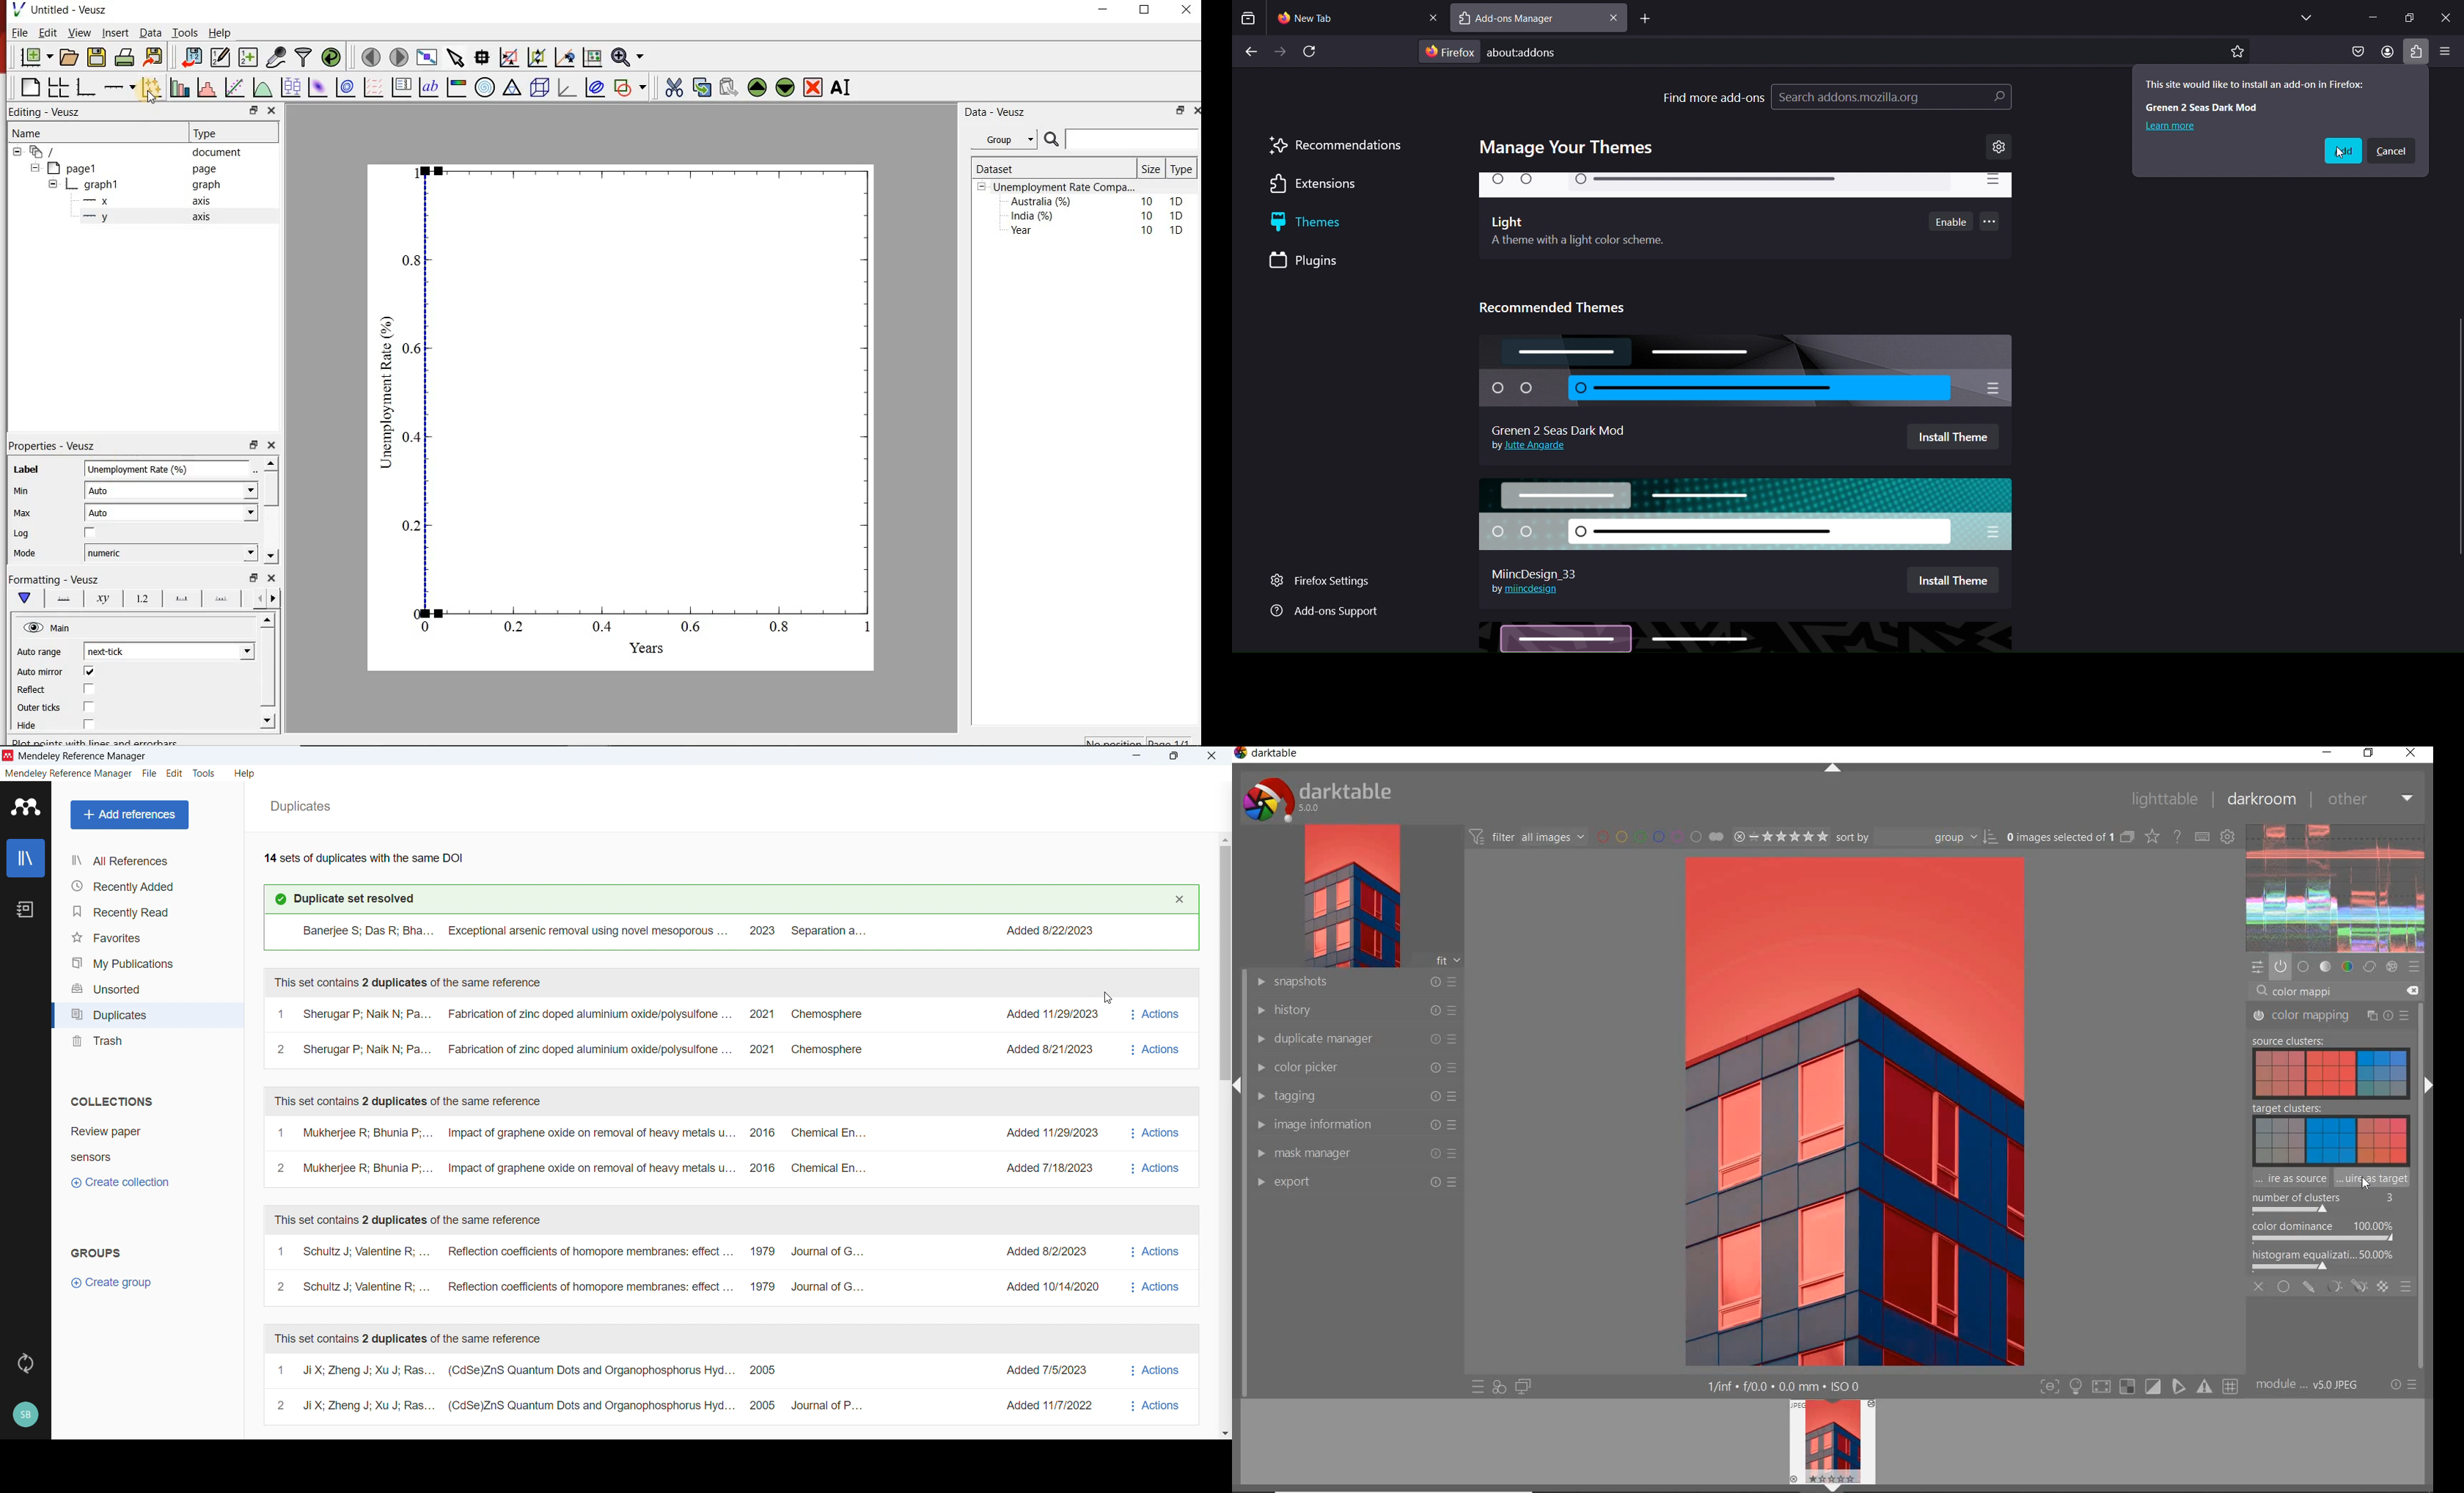 The width and height of the screenshot is (2464, 1512). I want to click on CLOSE, so click(2260, 1288).